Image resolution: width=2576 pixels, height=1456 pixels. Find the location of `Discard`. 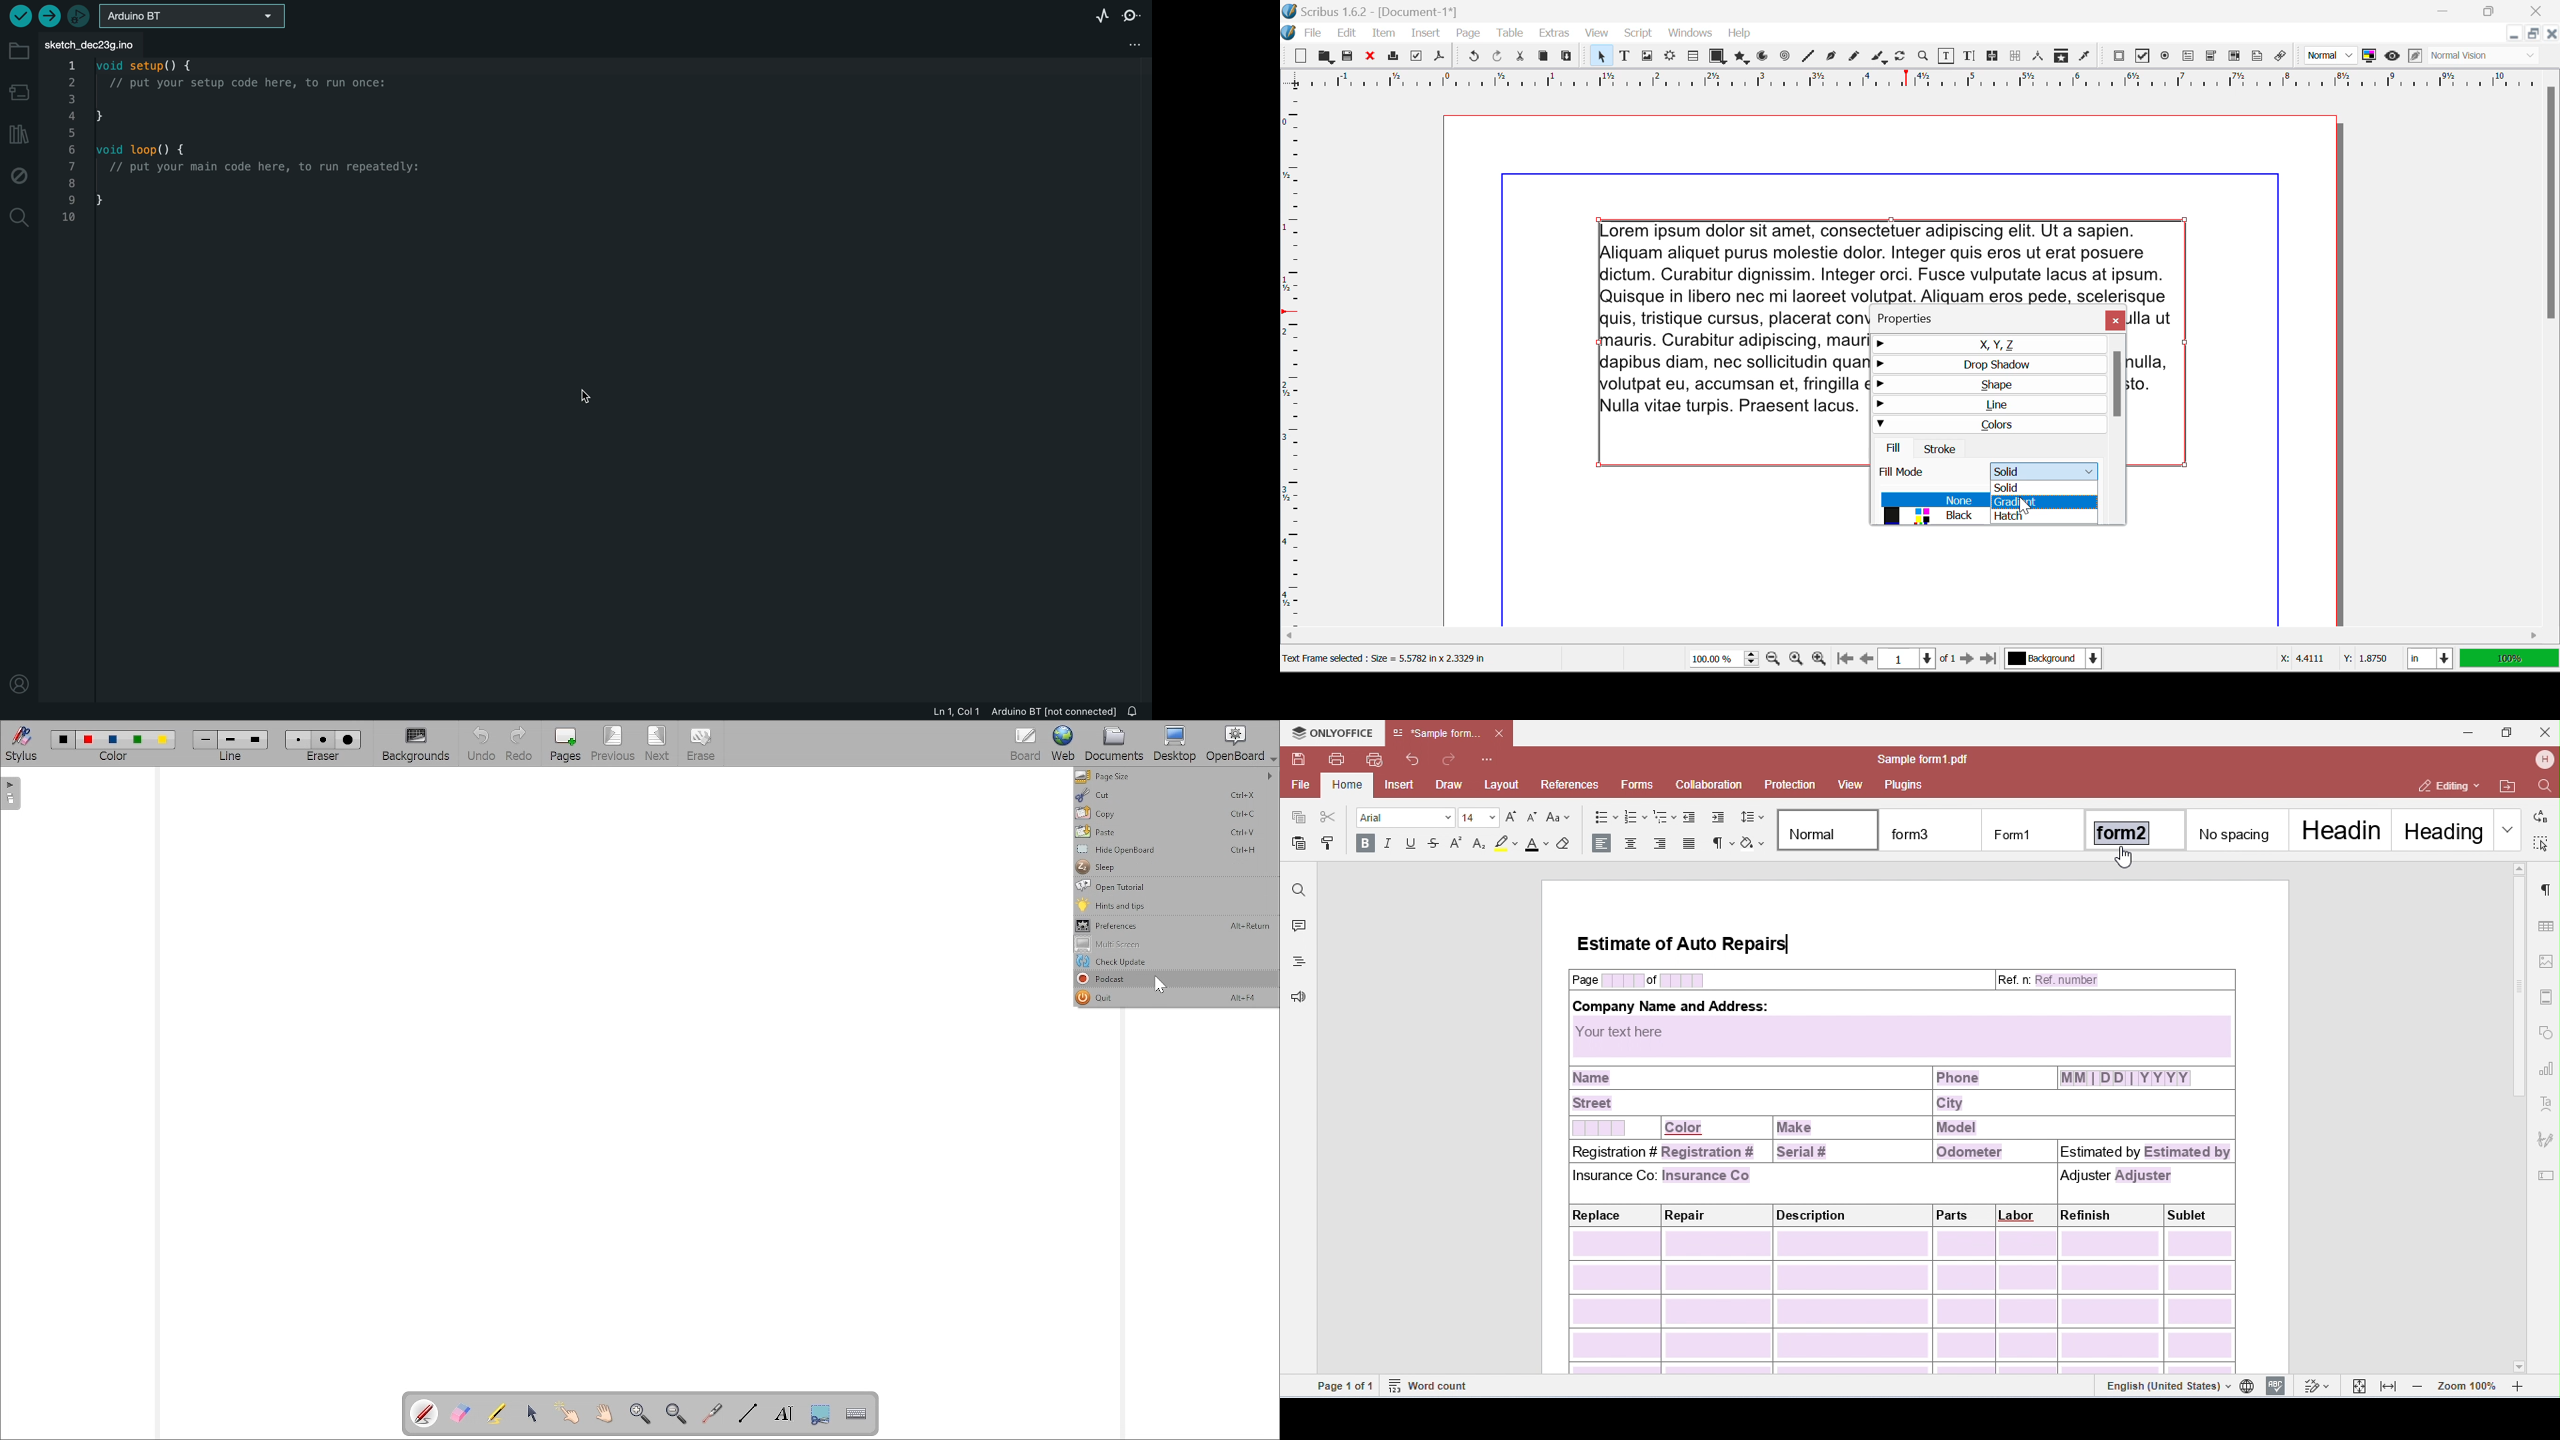

Discard is located at coordinates (1369, 57).